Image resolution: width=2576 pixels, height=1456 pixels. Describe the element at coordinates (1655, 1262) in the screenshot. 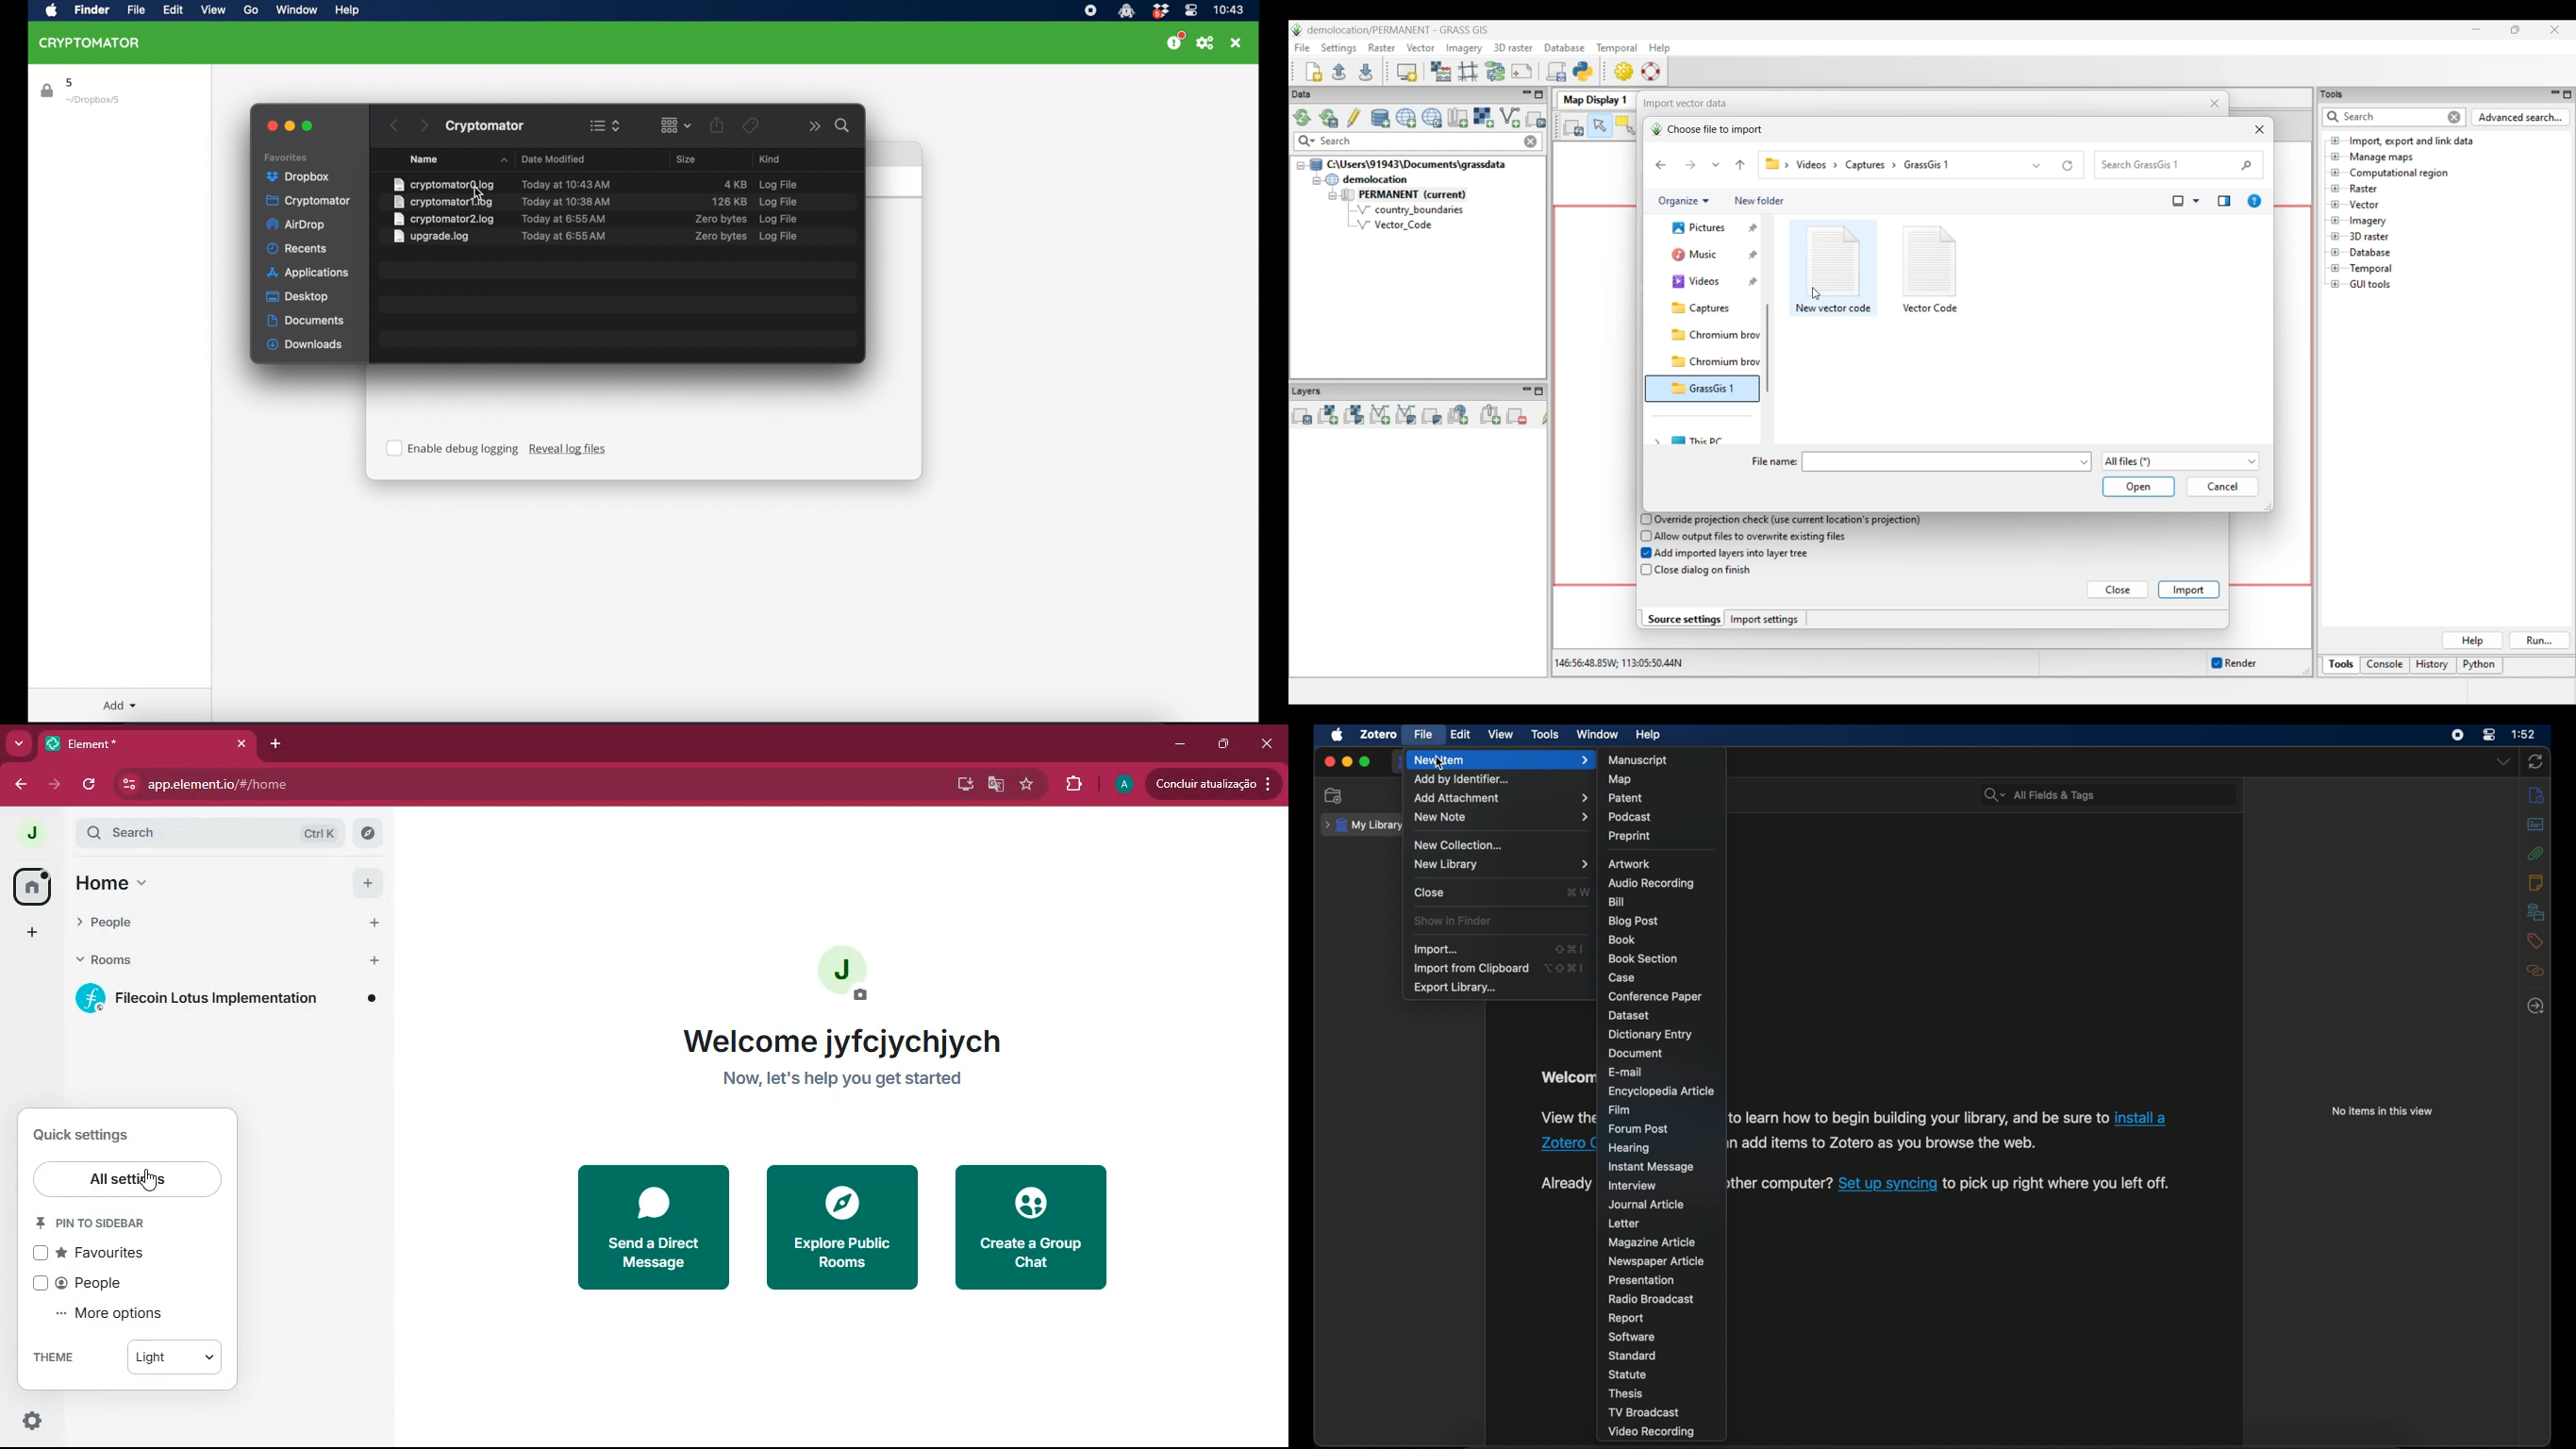

I see `newspaper article` at that location.